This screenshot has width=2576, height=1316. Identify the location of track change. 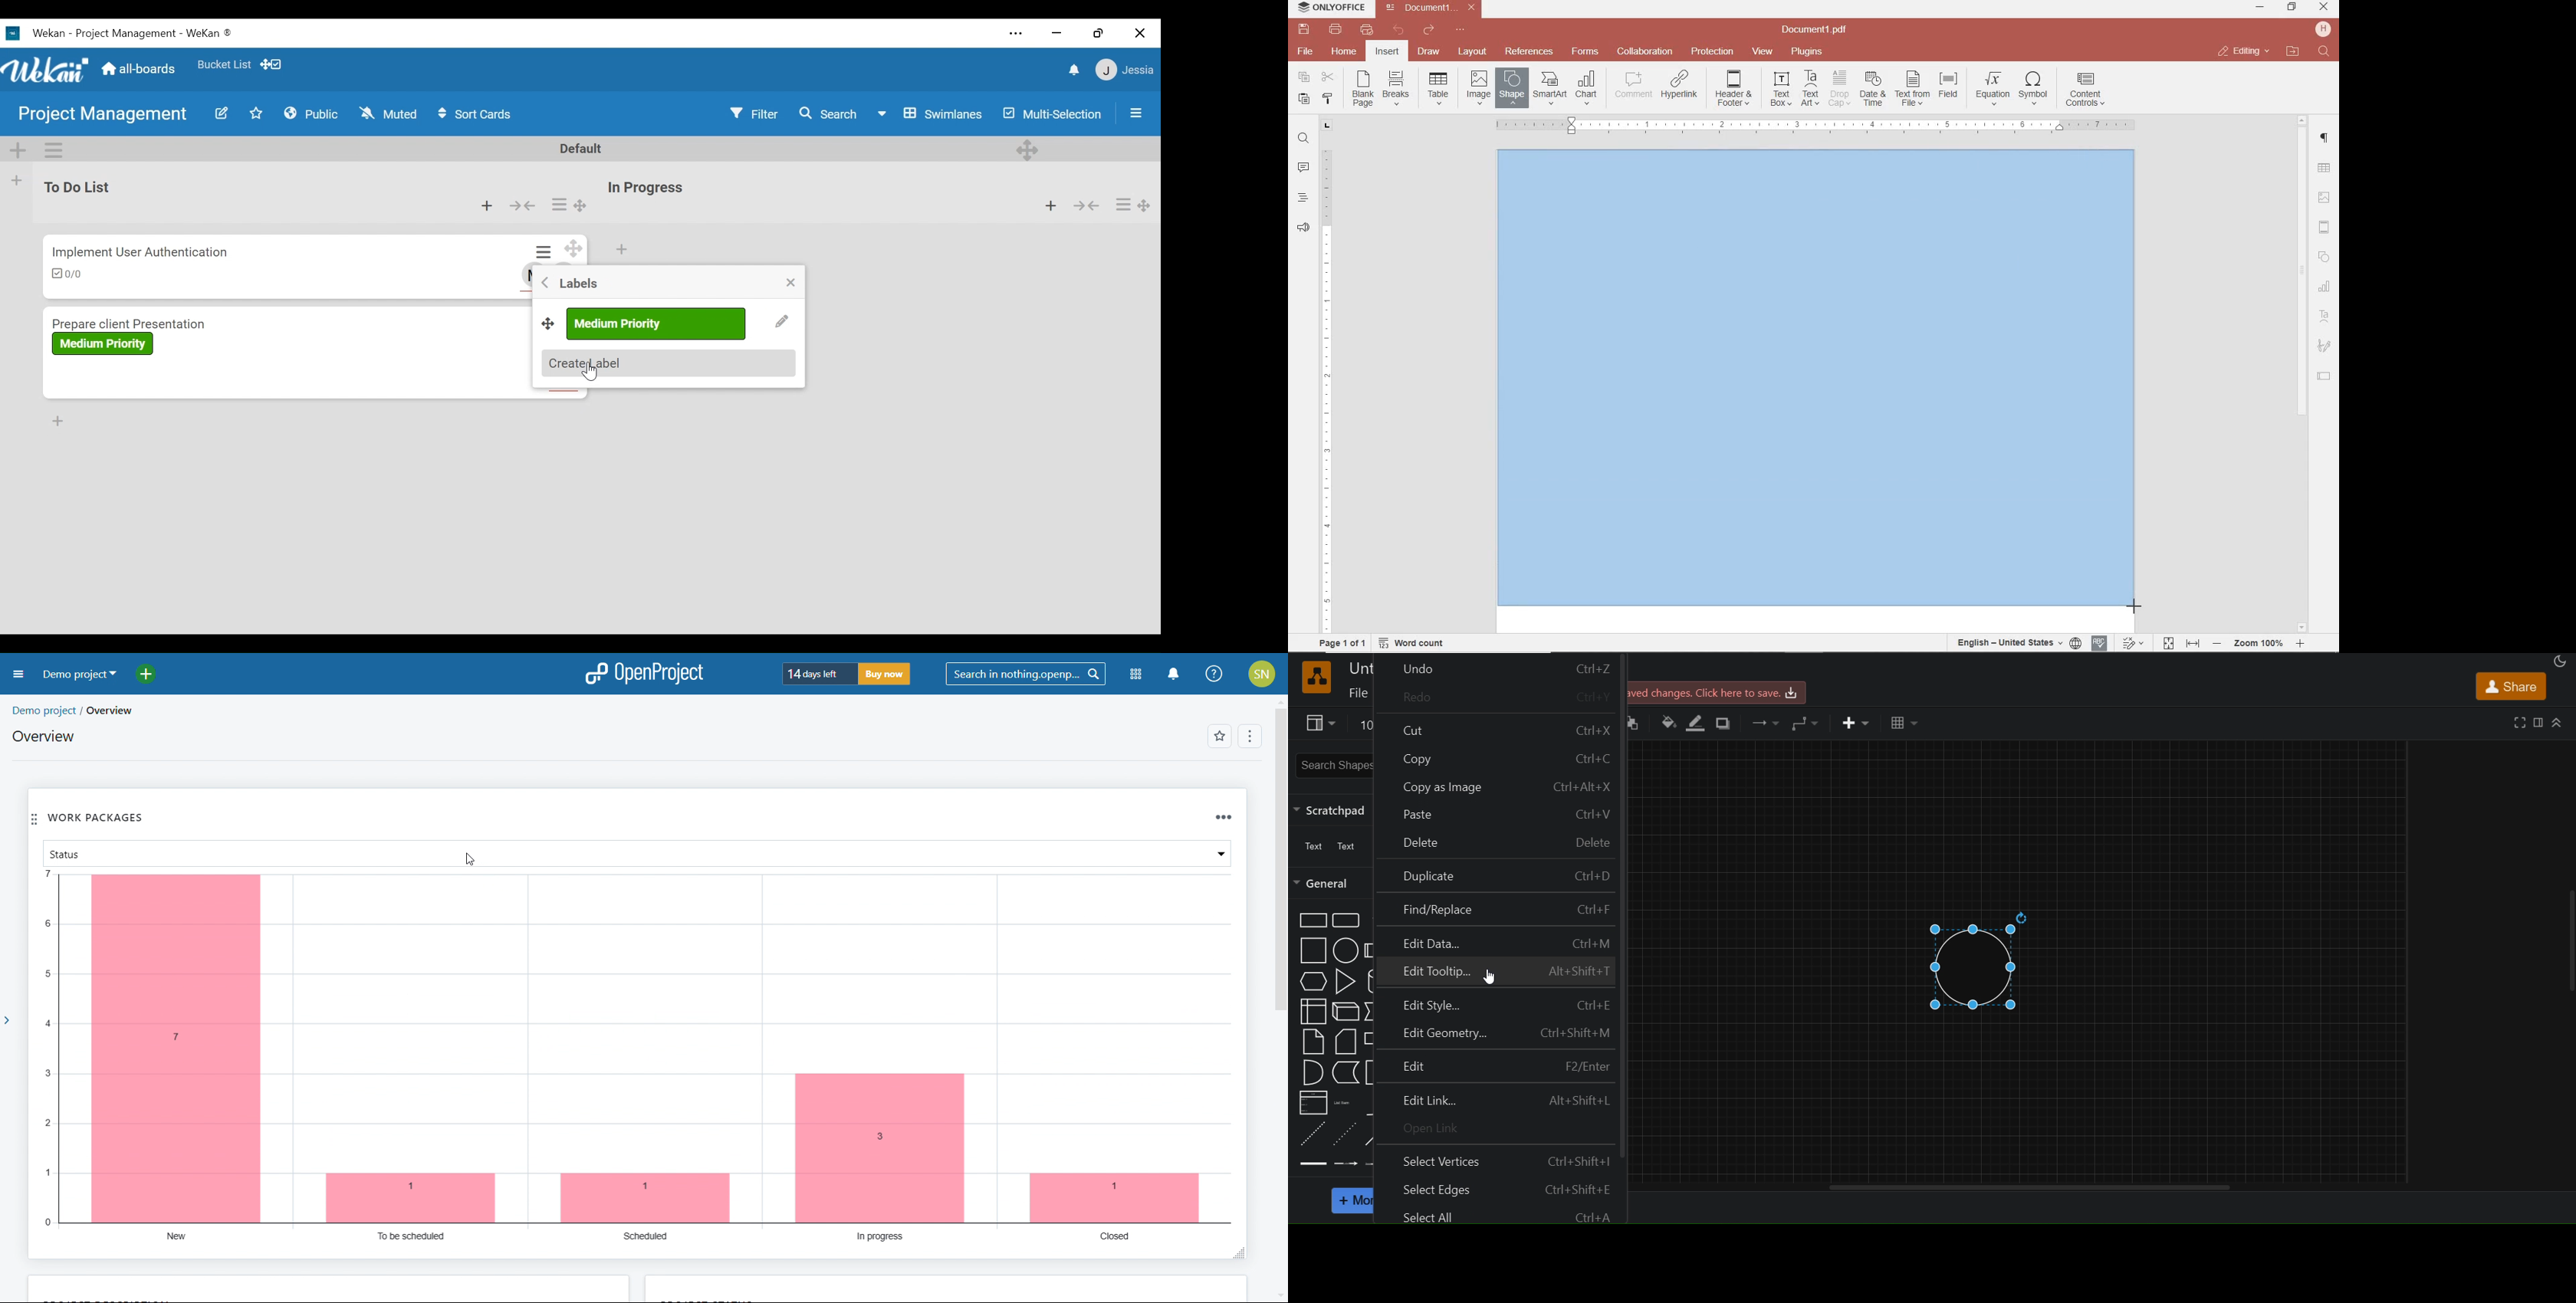
(2131, 644).